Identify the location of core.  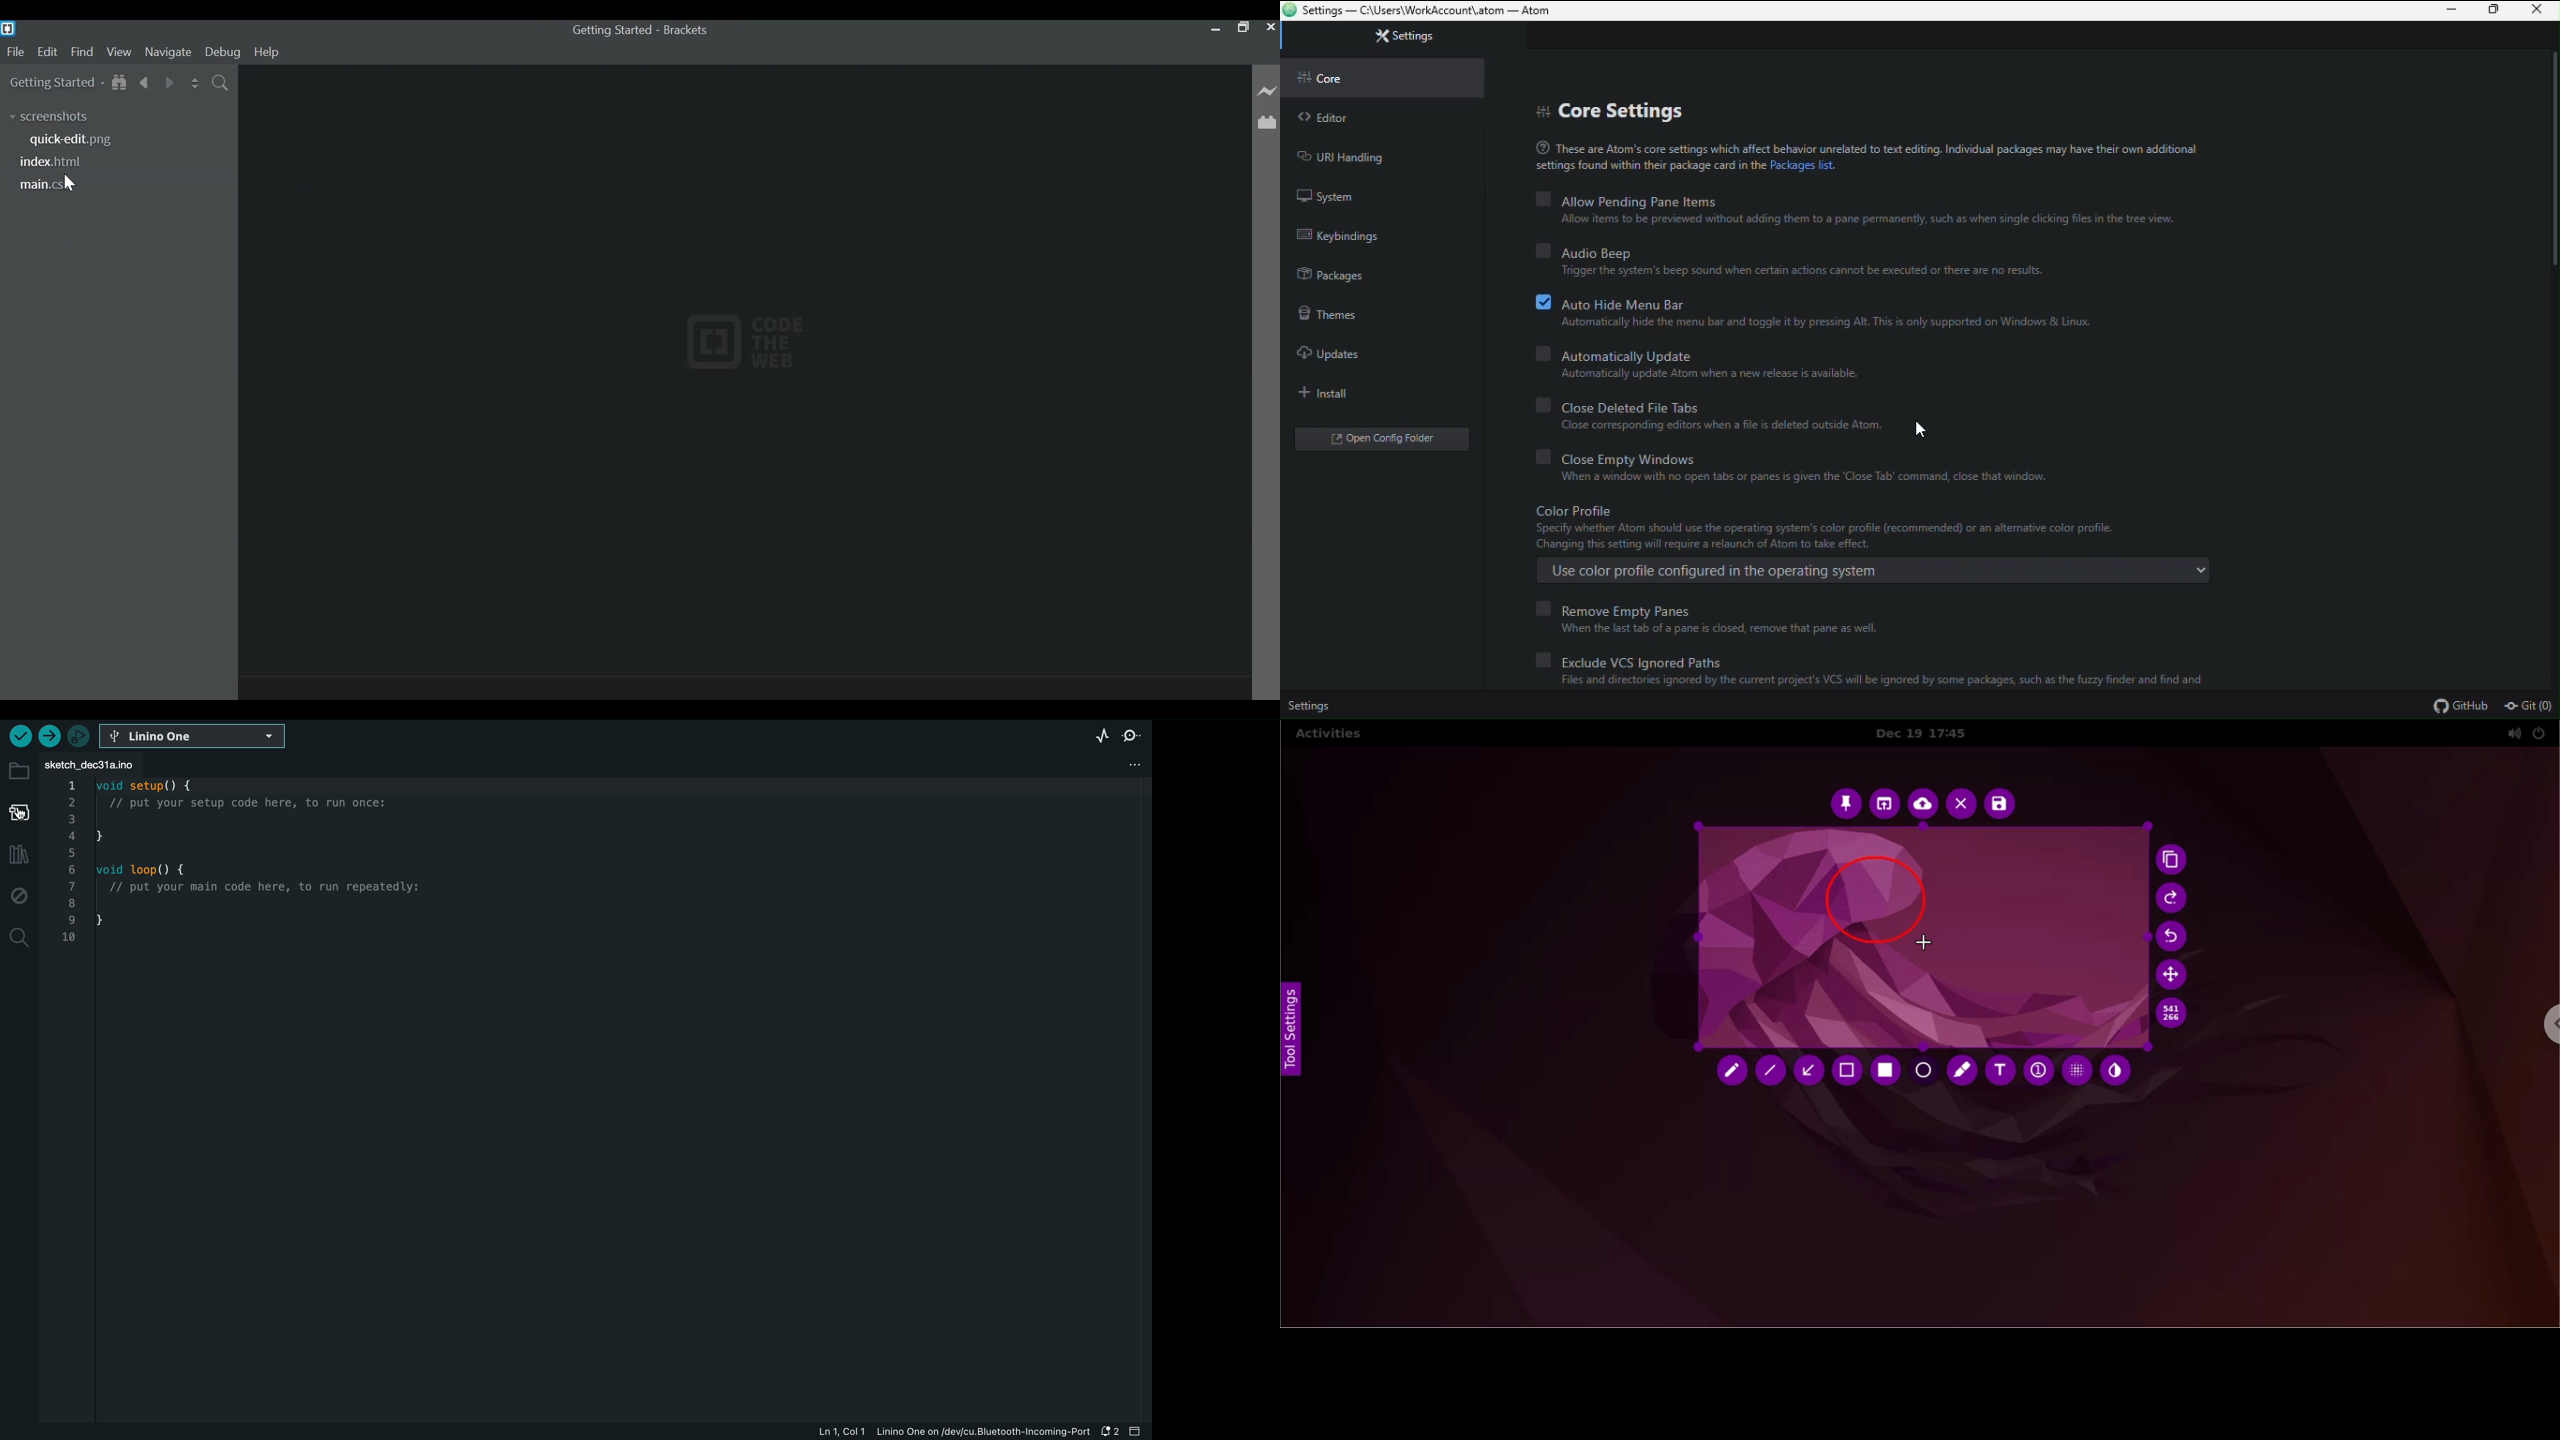
(1379, 75).